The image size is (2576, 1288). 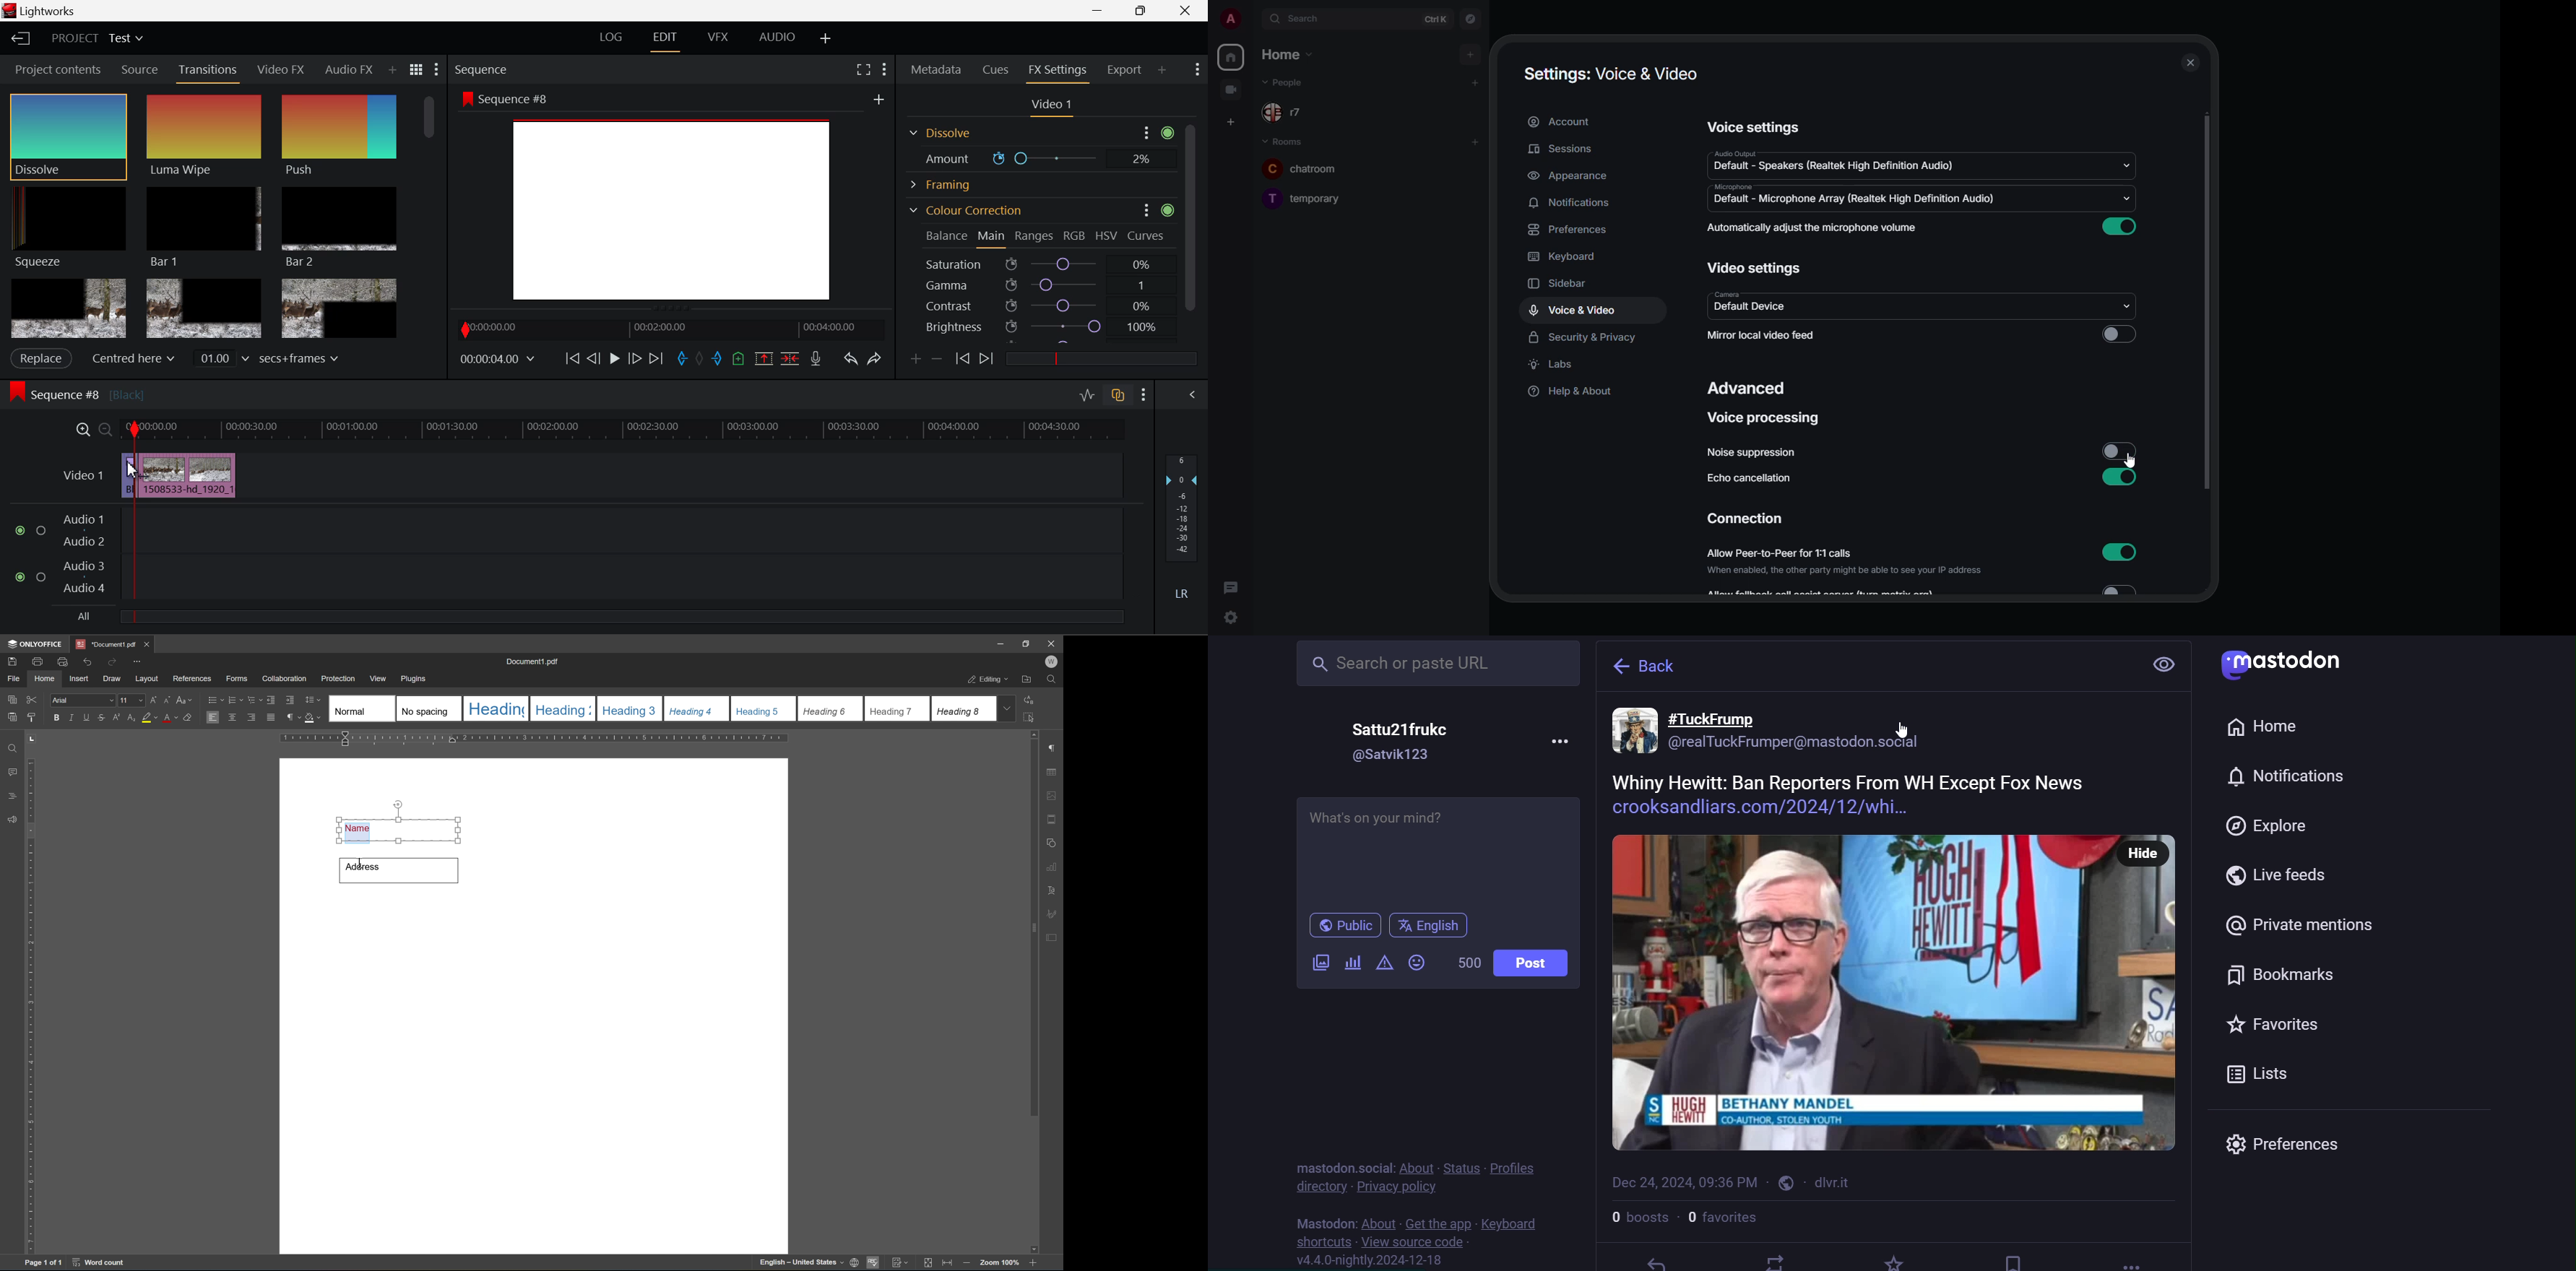 I want to click on keyboard, so click(x=1513, y=1224).